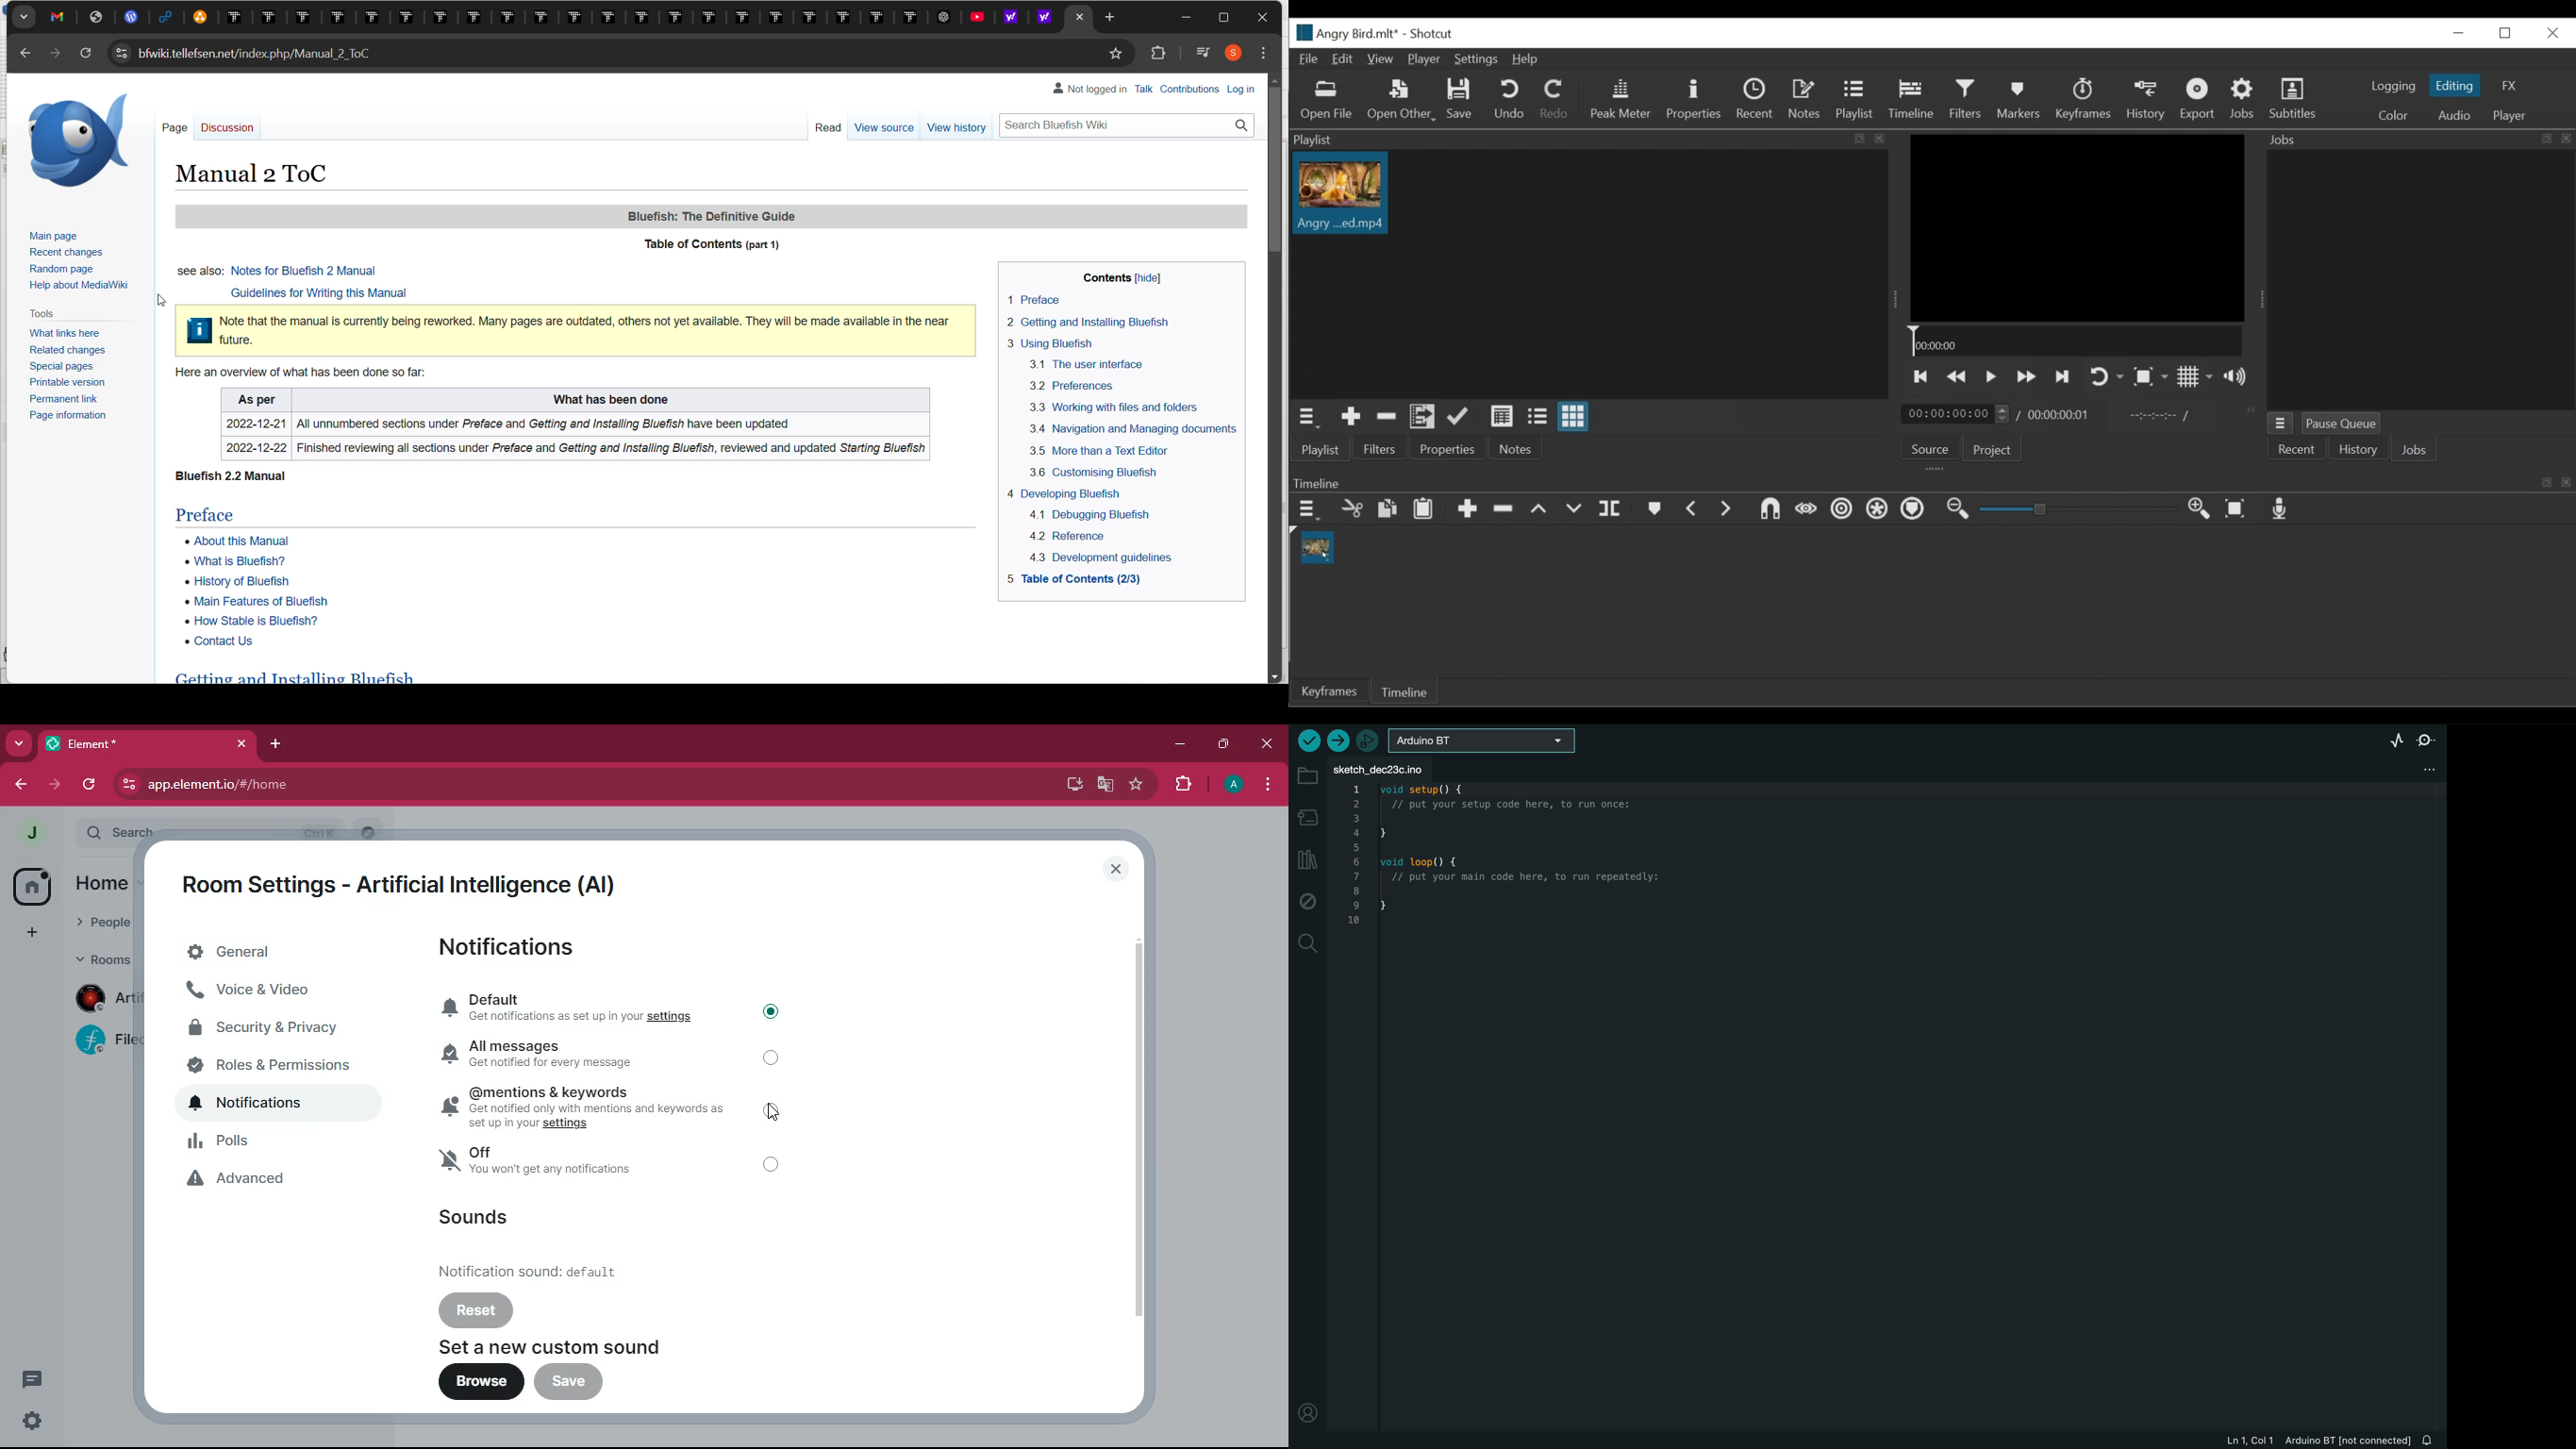 The width and height of the screenshot is (2576, 1456). Describe the element at coordinates (226, 131) in the screenshot. I see `discussion` at that location.